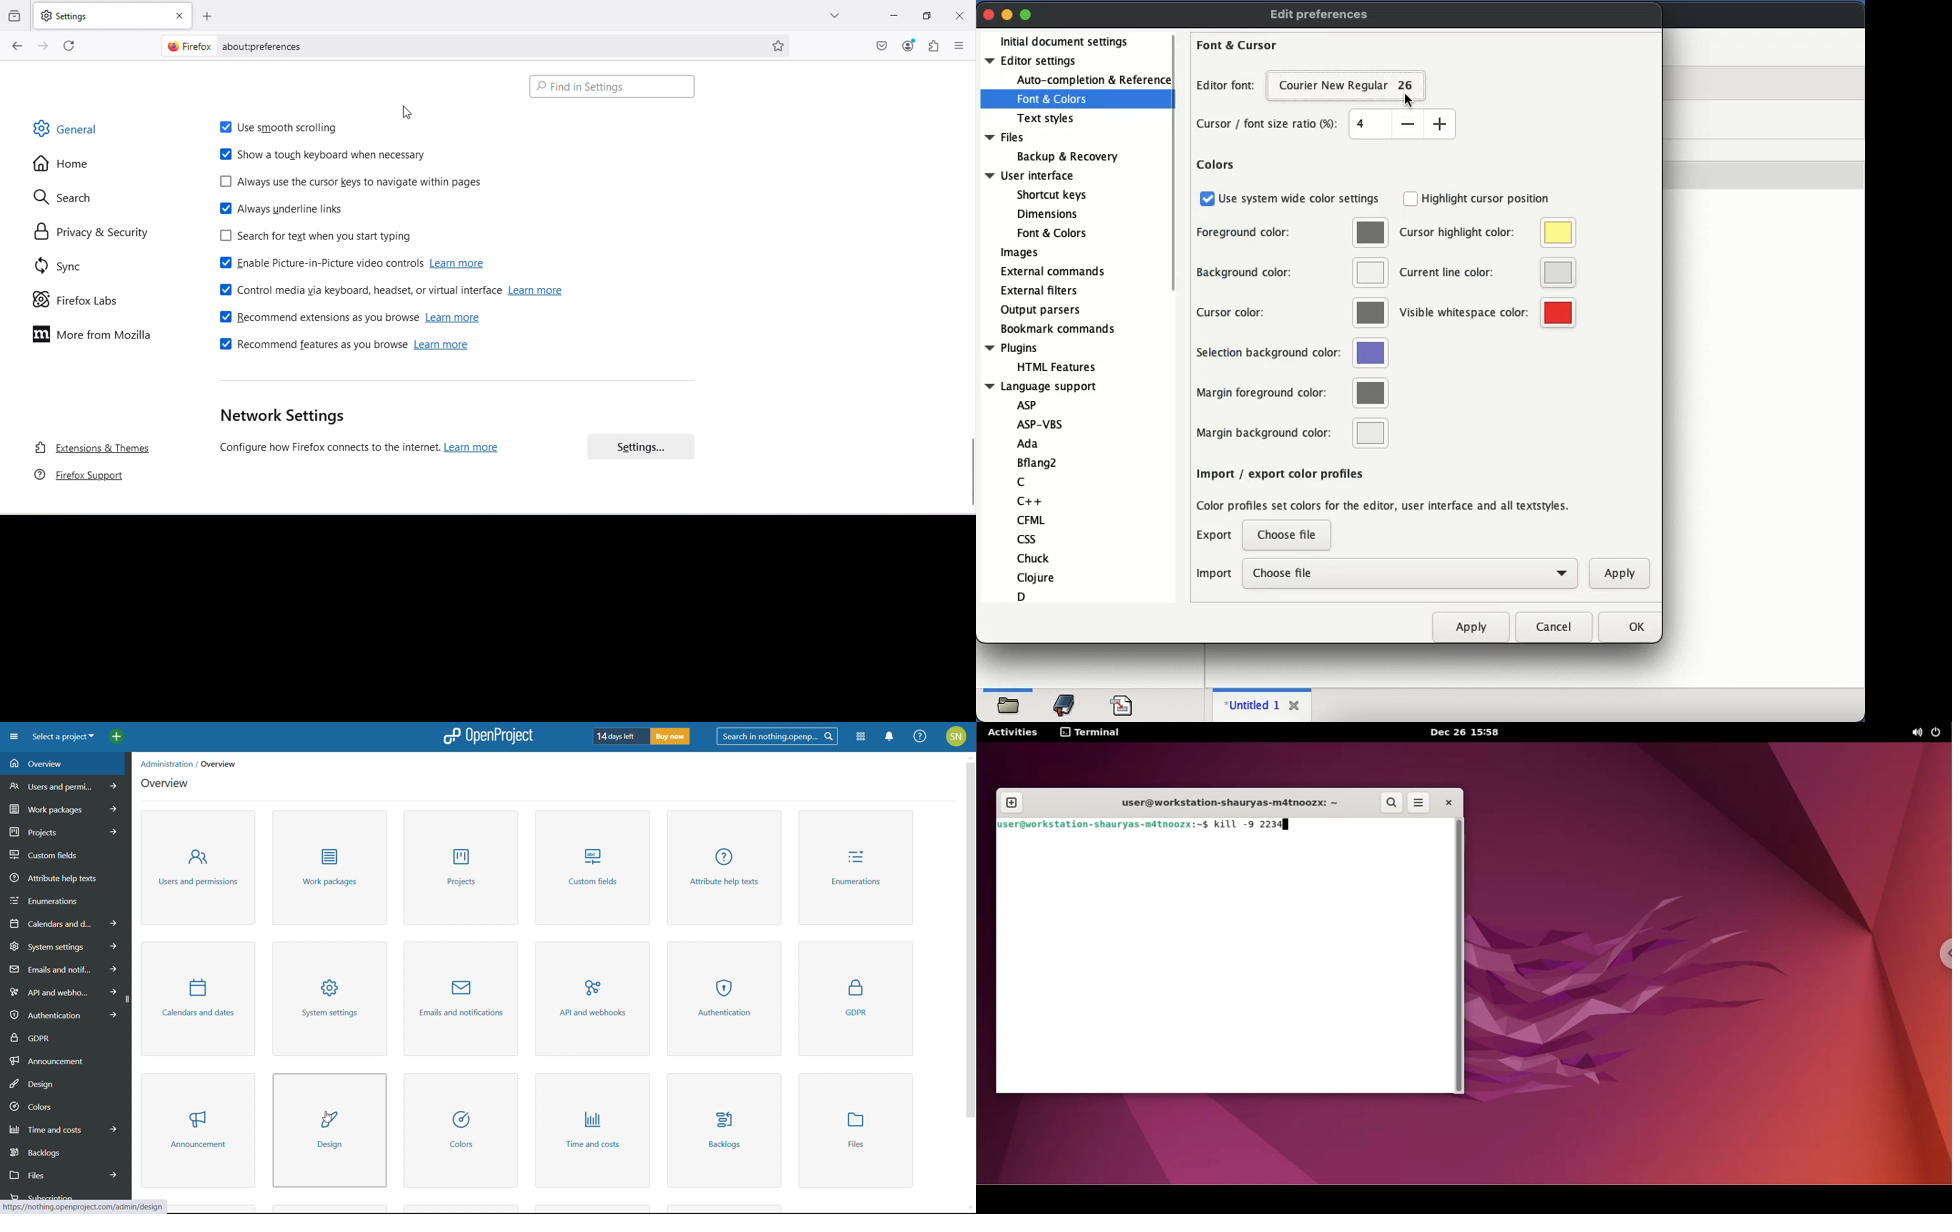 This screenshot has width=1960, height=1232. I want to click on Control media via keyboard, headset or virtual interface, so click(357, 293).